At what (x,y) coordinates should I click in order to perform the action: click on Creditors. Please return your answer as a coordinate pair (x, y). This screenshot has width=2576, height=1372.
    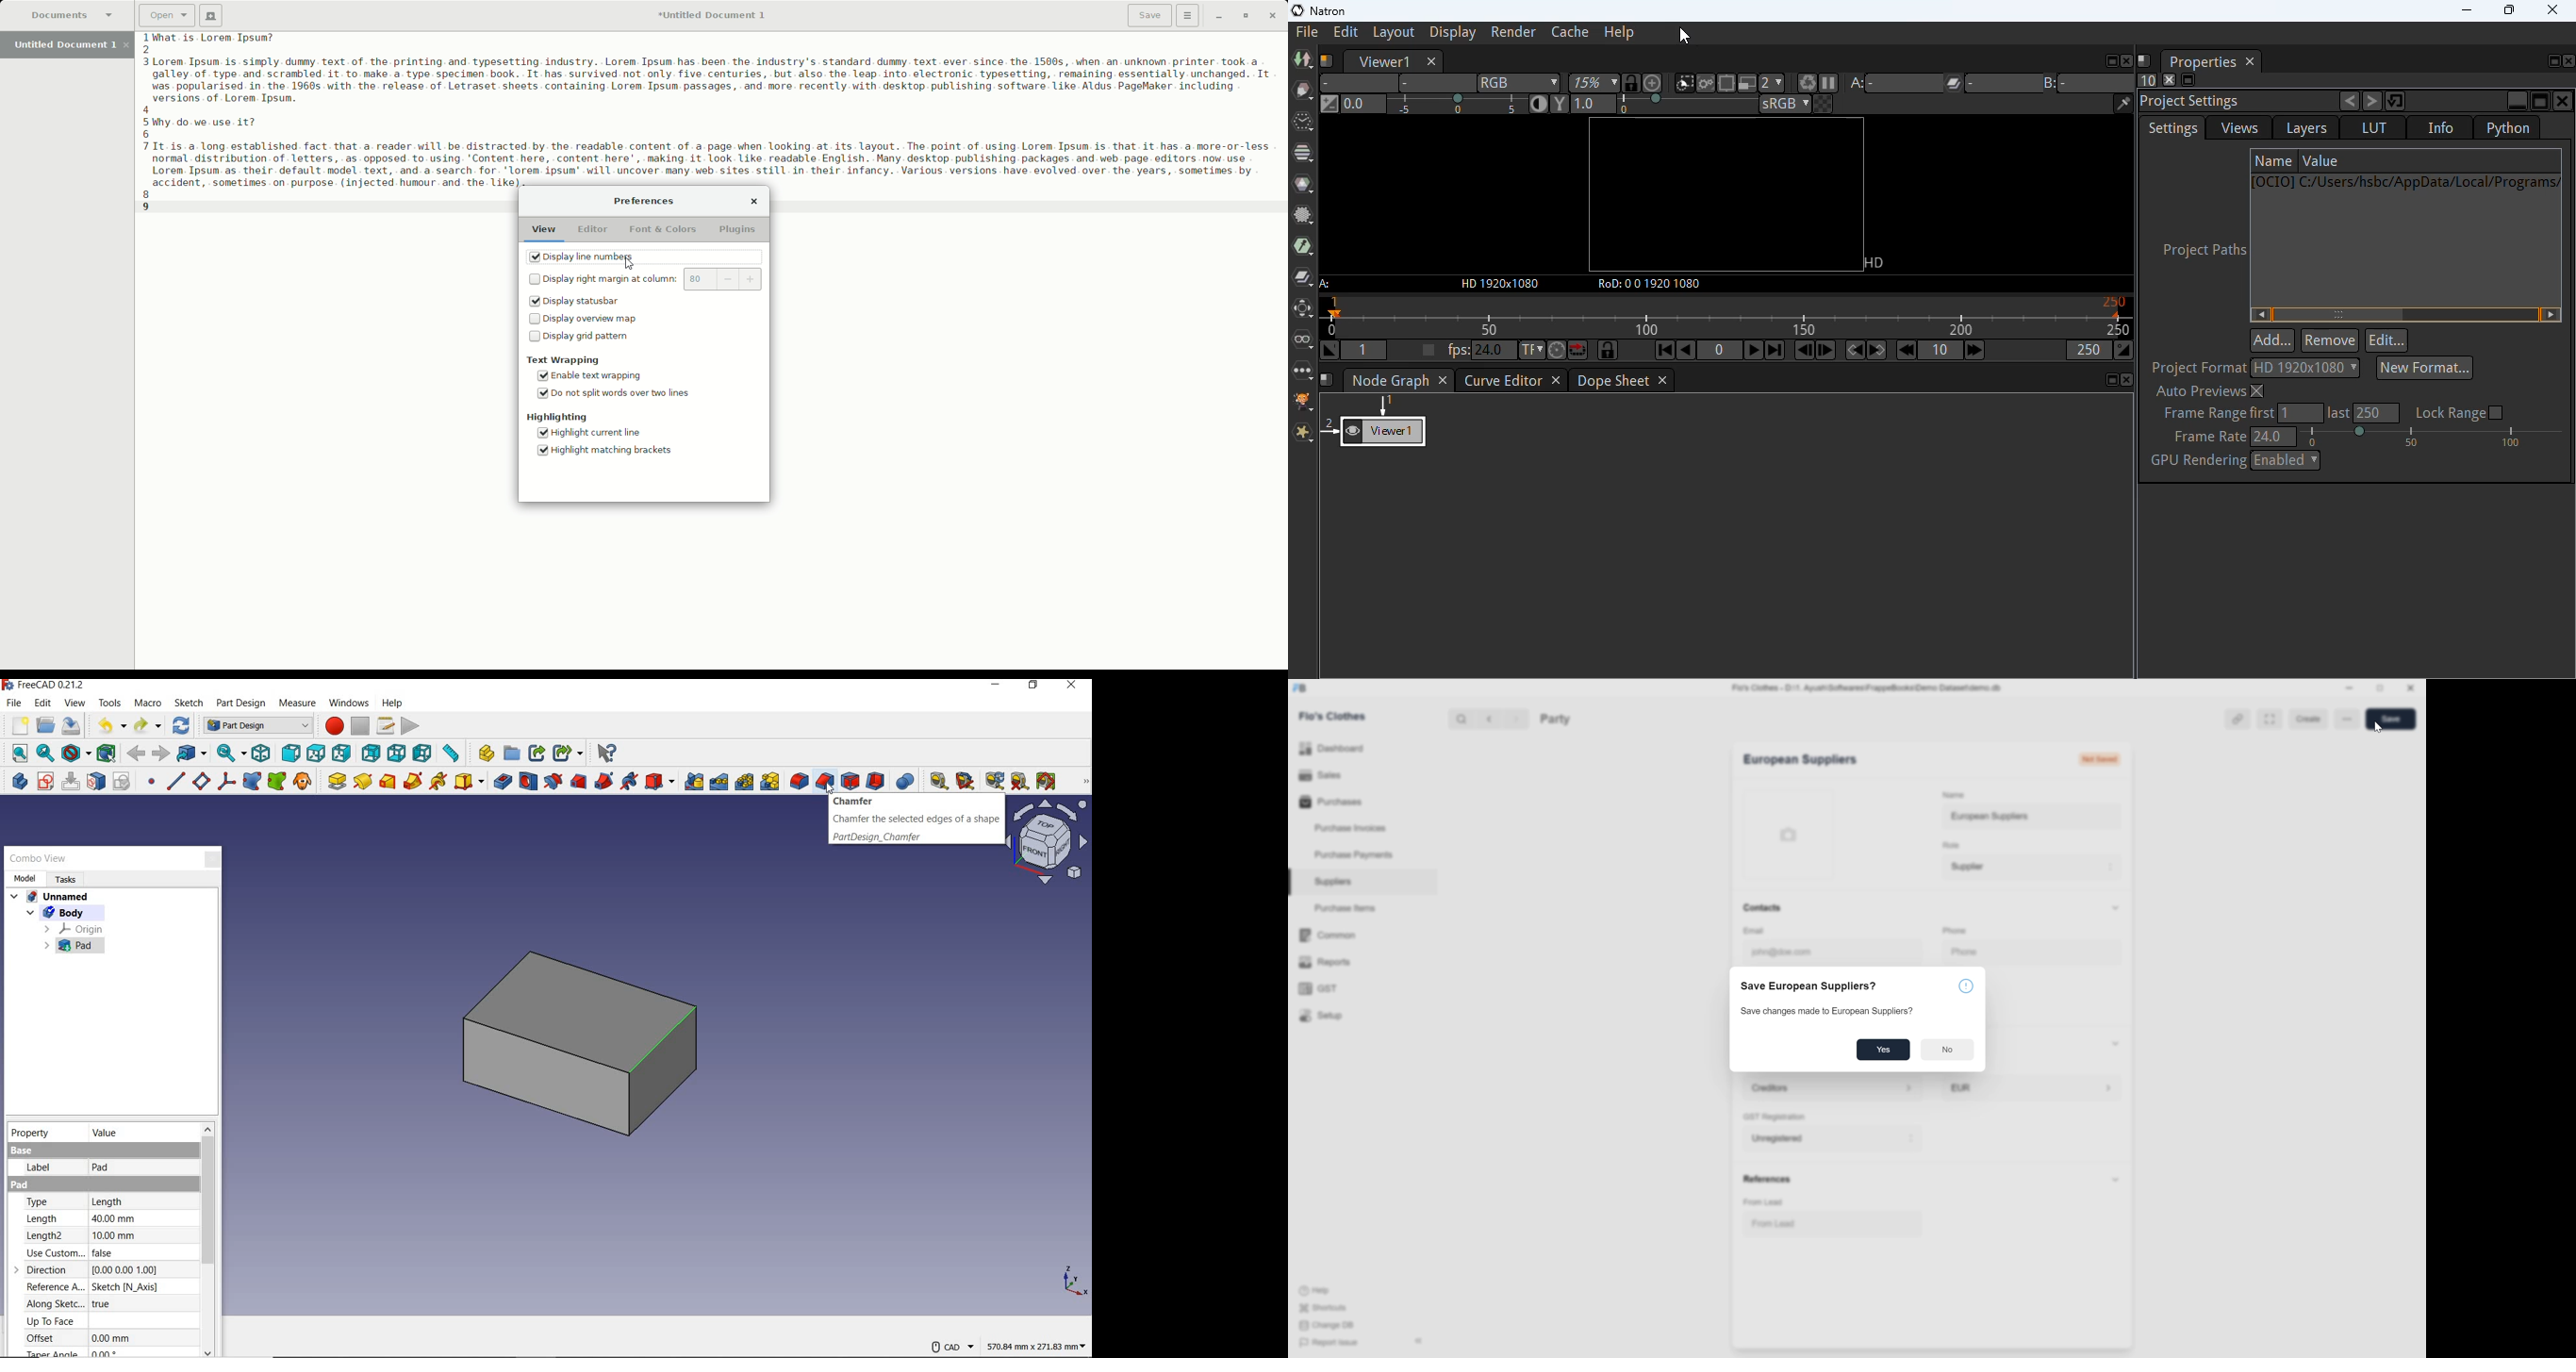
    Looking at the image, I should click on (1767, 1087).